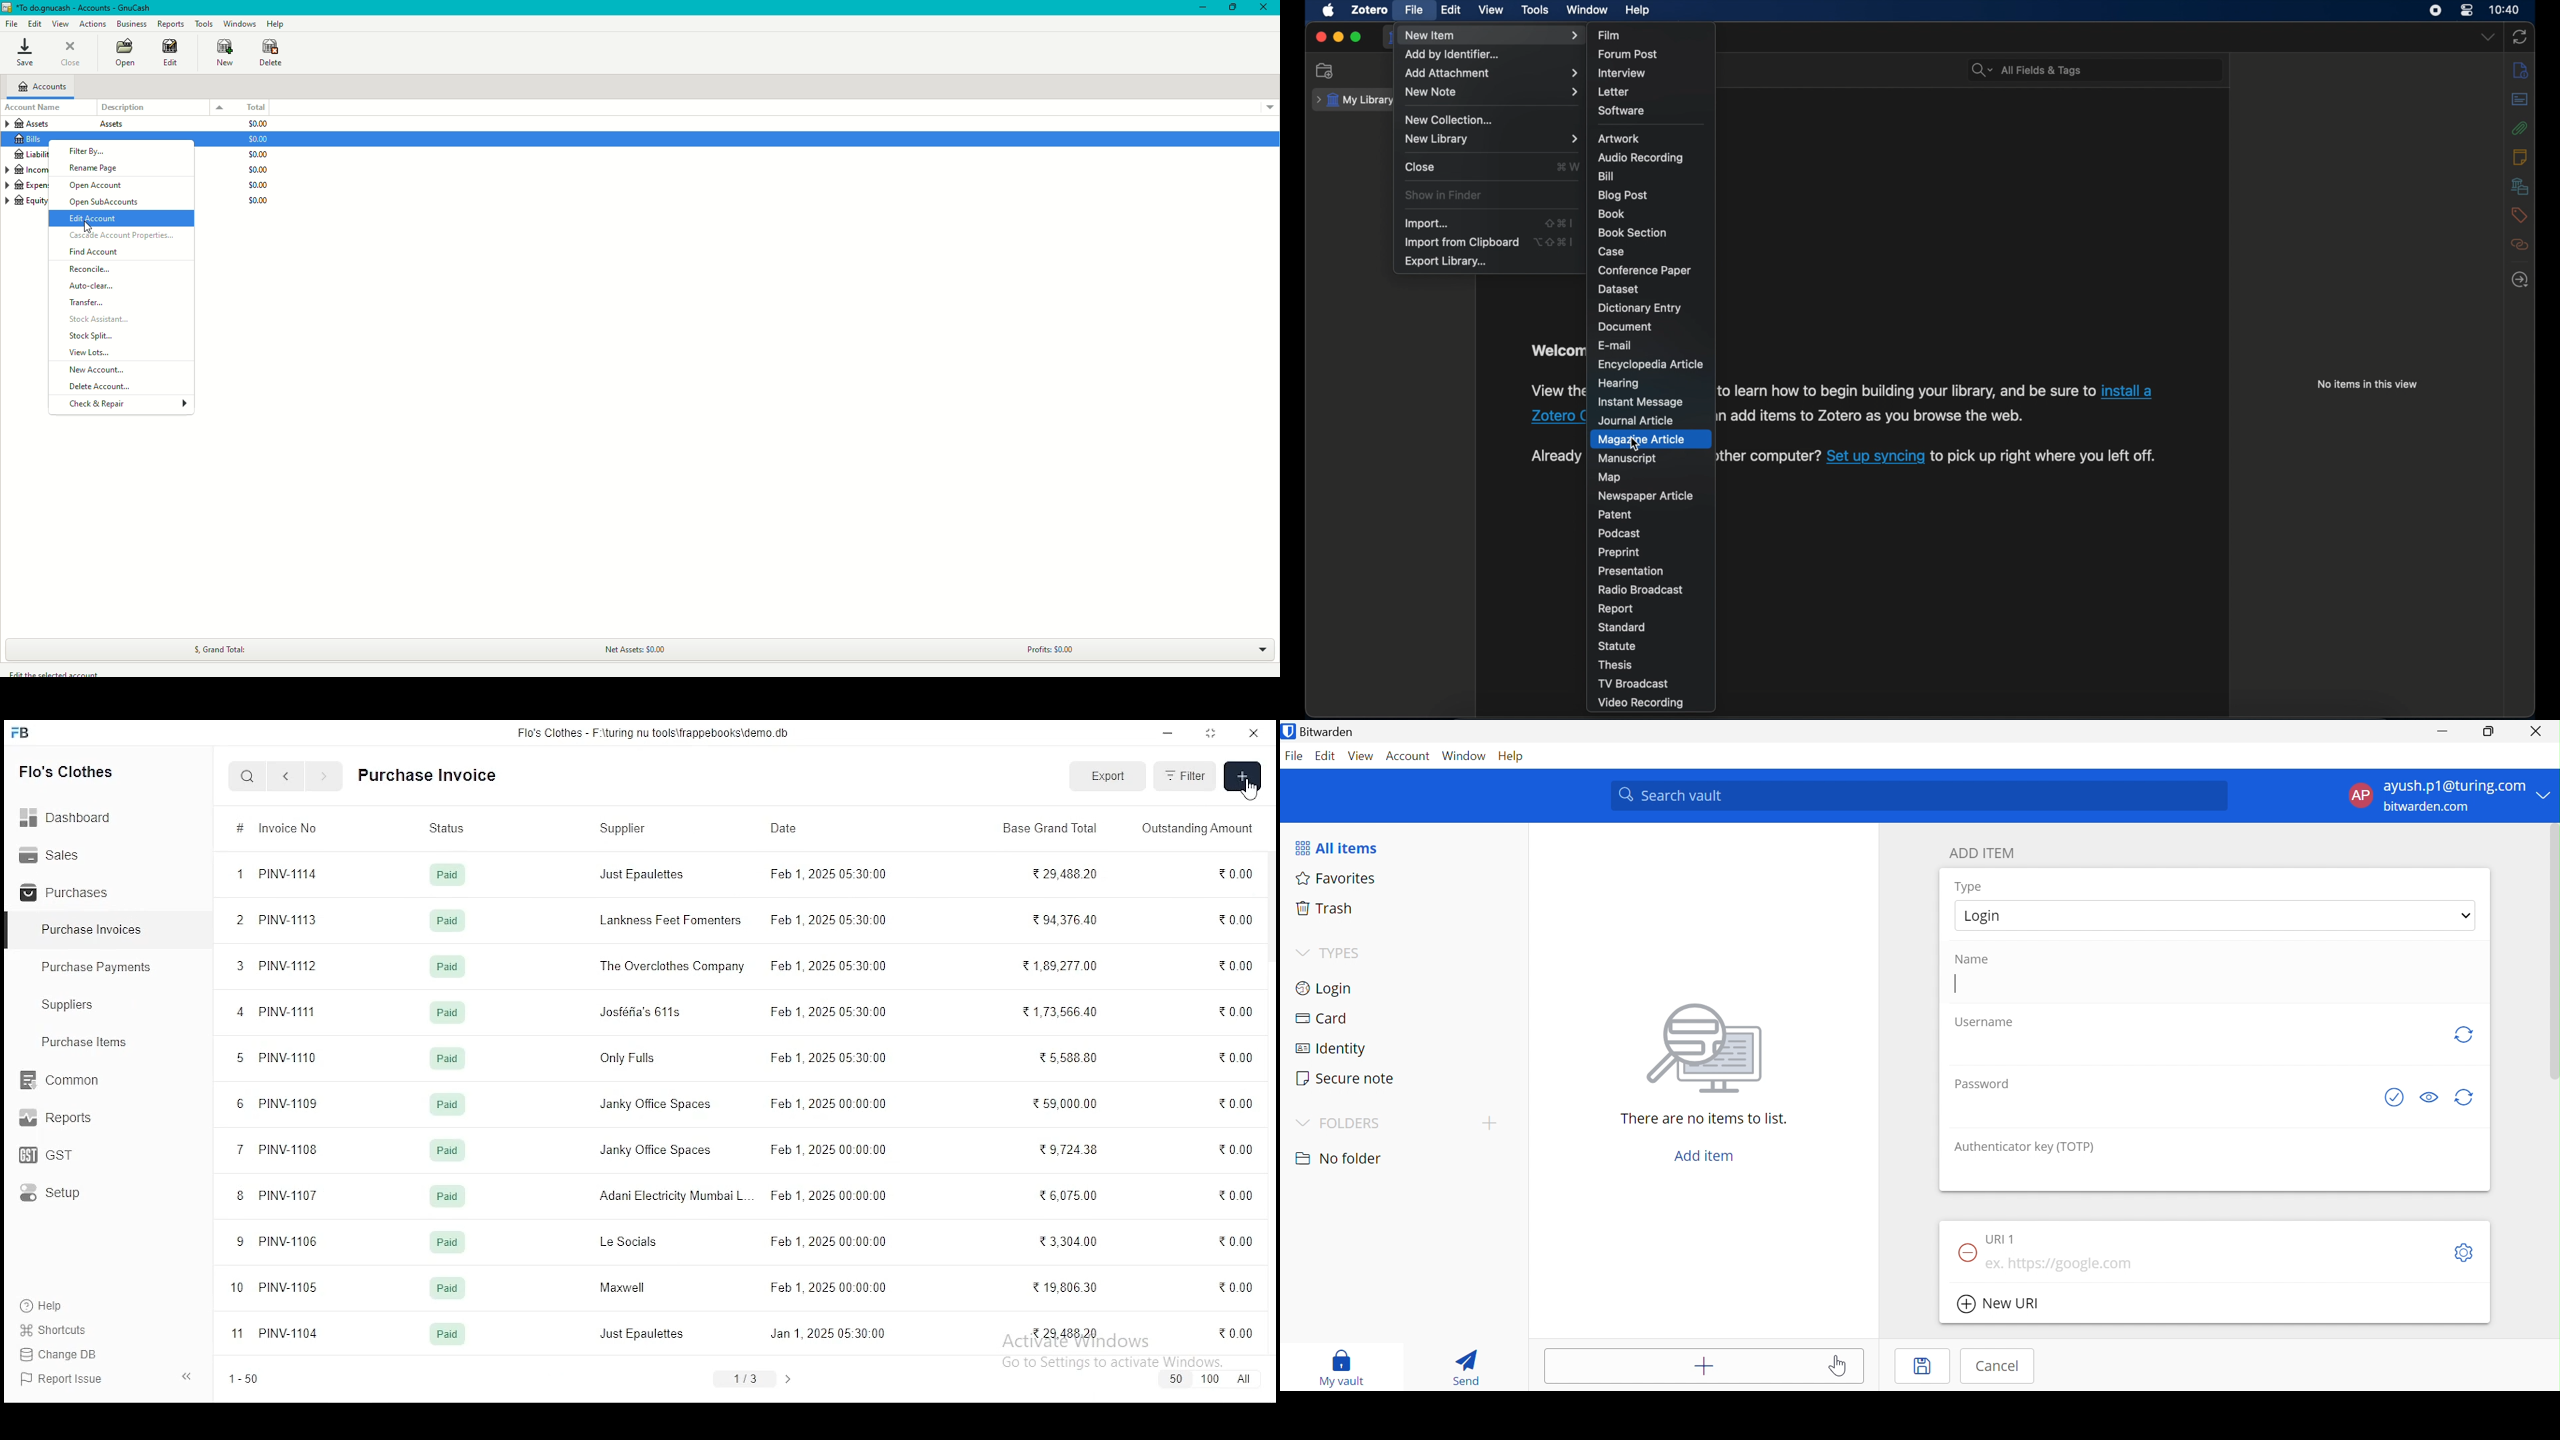 Image resolution: width=2576 pixels, height=1456 pixels. Describe the element at coordinates (1199, 9) in the screenshot. I see `Minimize` at that location.